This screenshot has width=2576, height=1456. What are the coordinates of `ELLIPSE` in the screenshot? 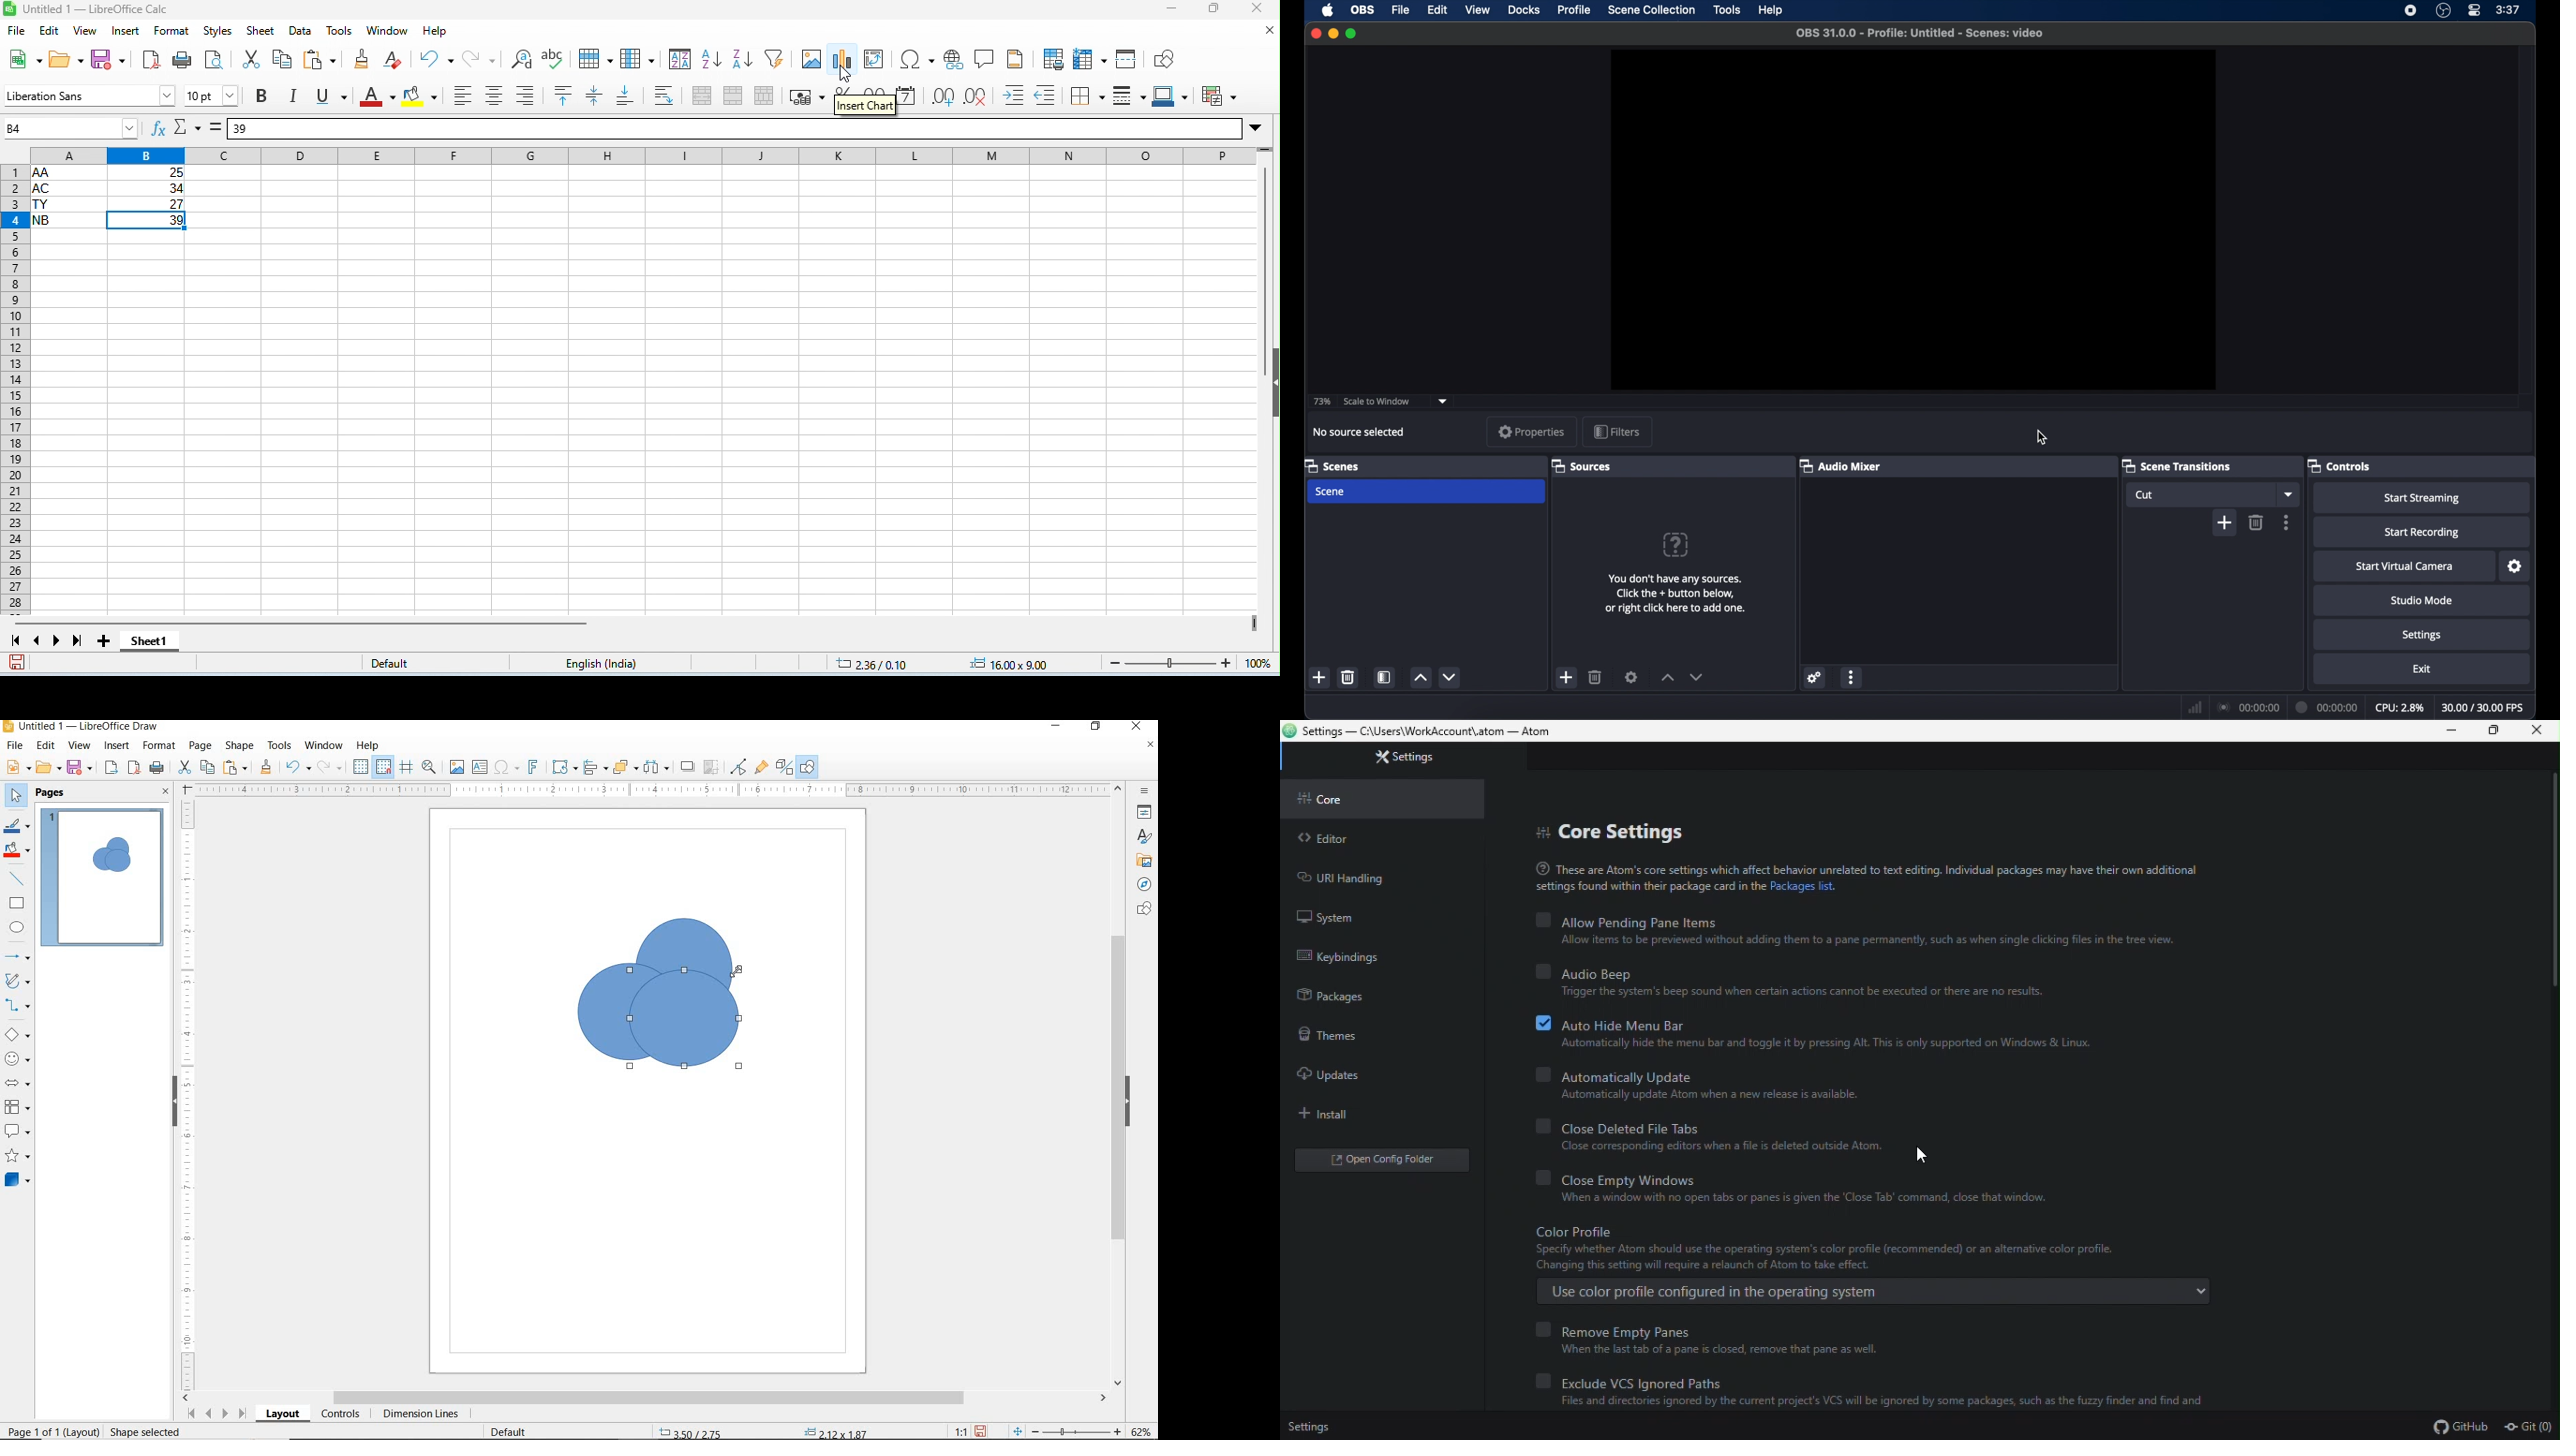 It's located at (17, 928).